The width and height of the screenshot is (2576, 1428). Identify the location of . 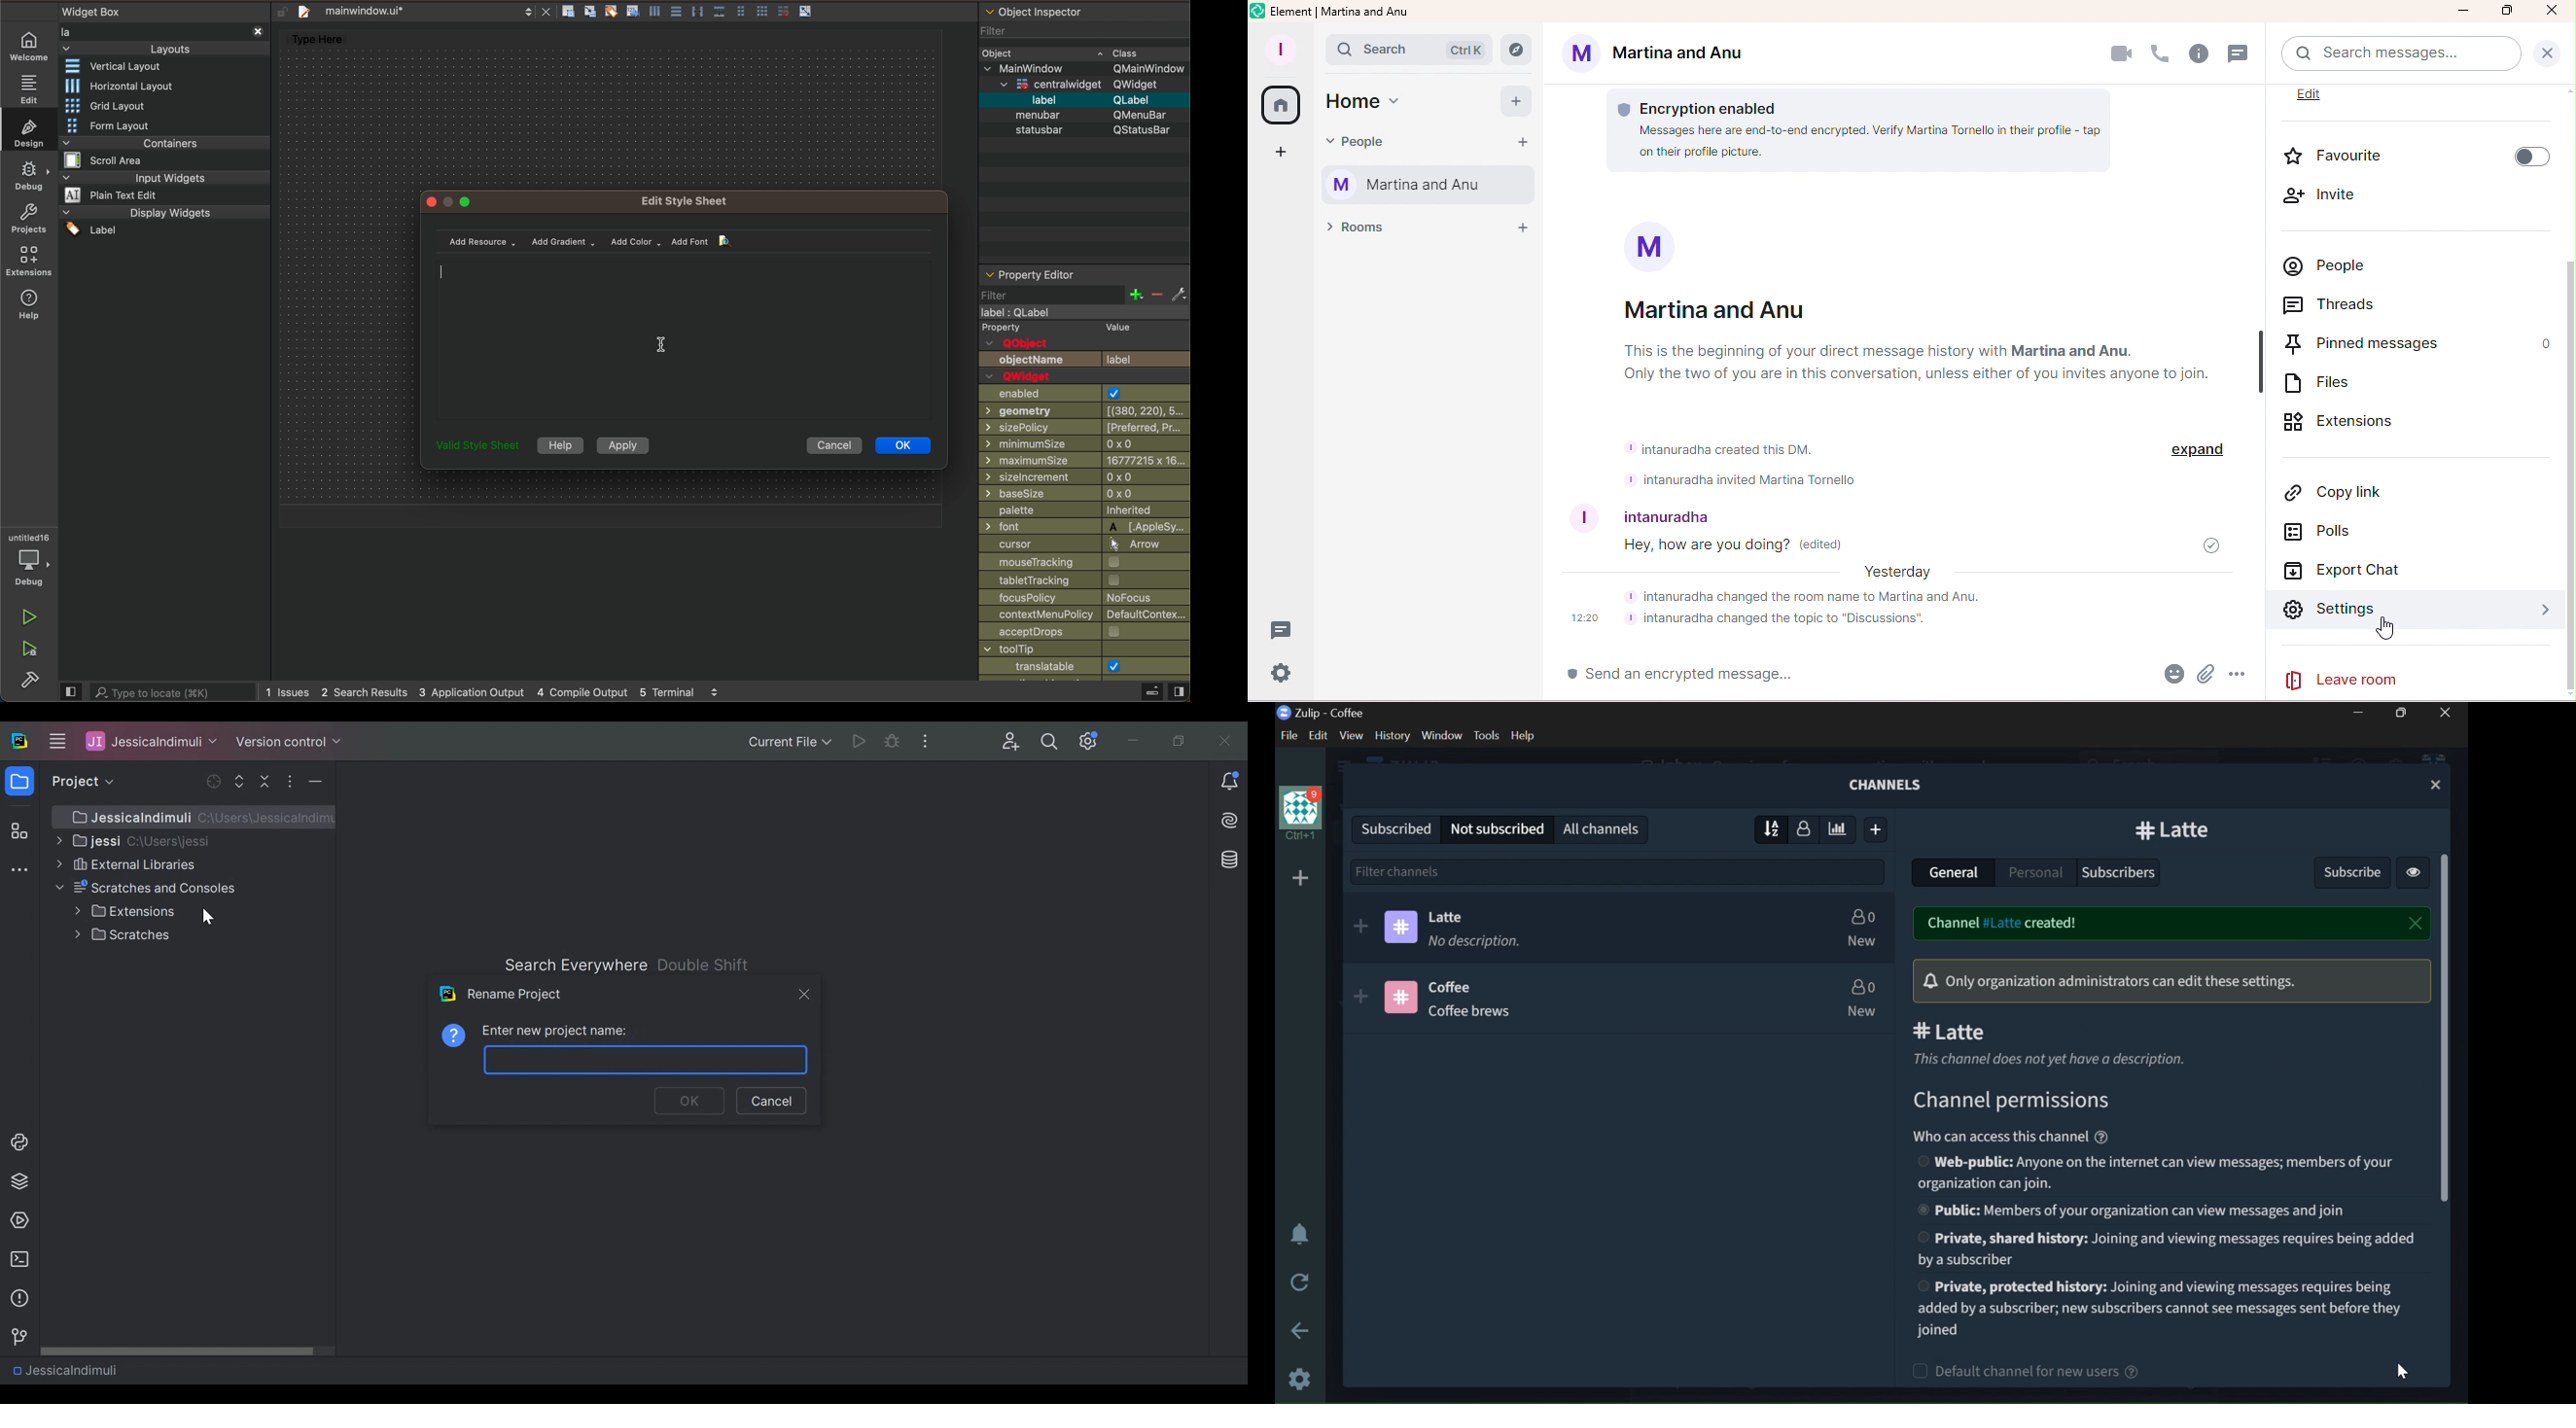
(1084, 526).